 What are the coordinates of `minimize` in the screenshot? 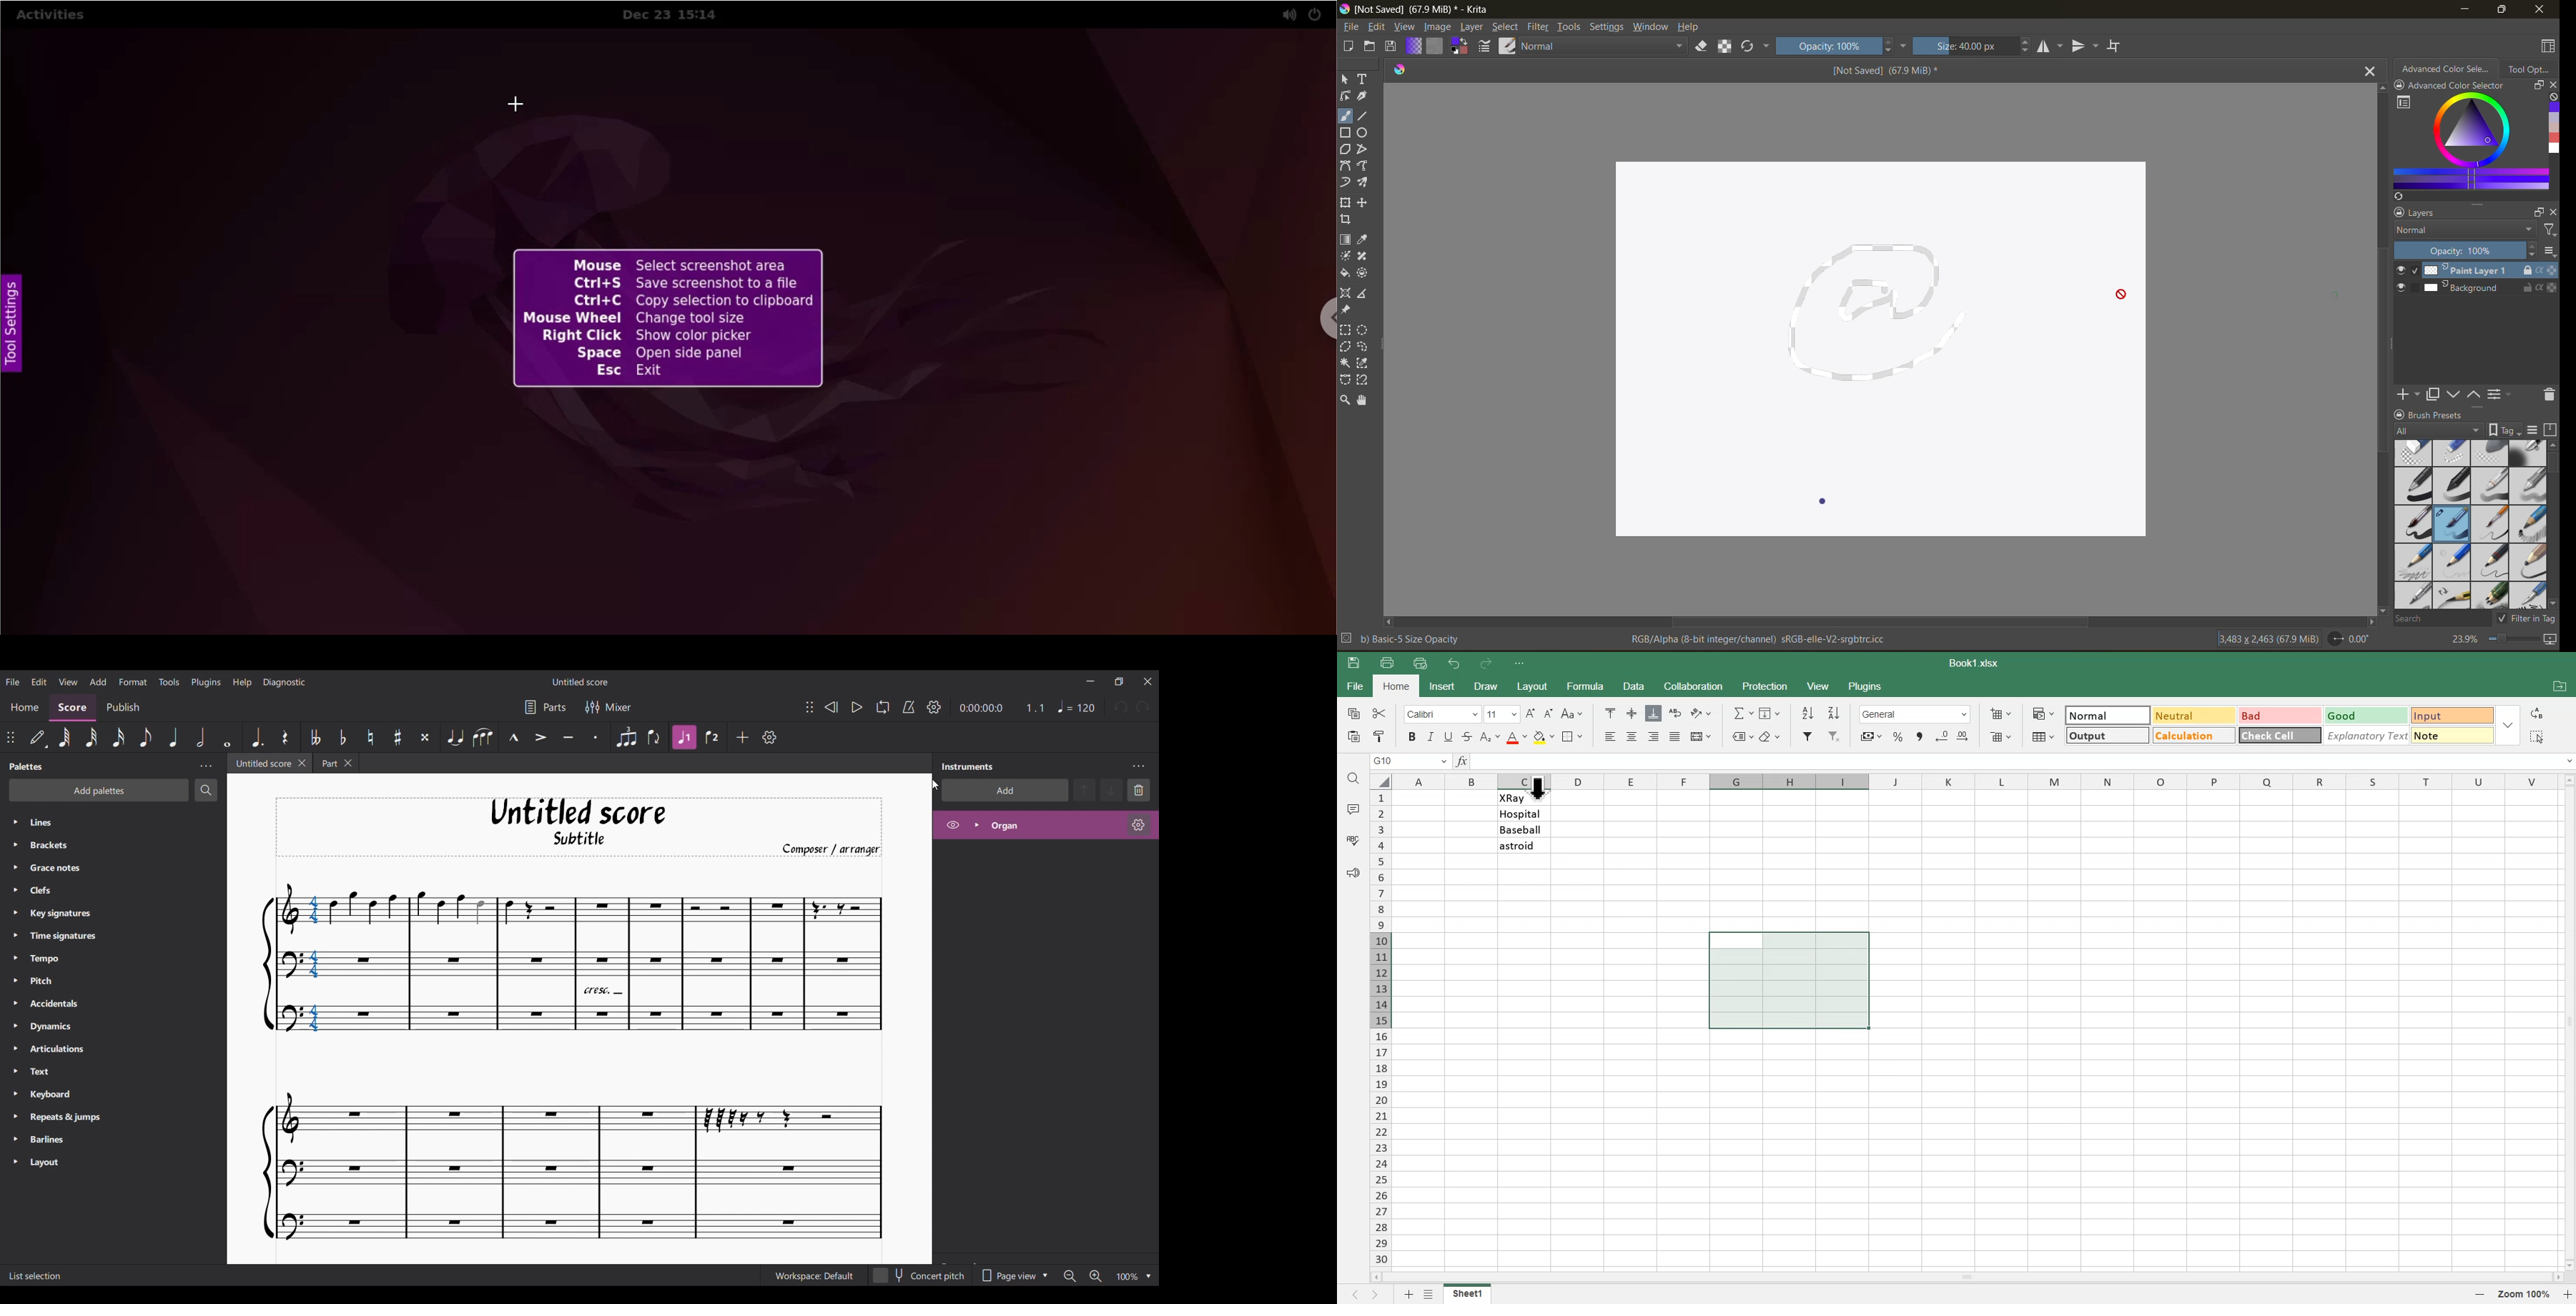 It's located at (2466, 10).